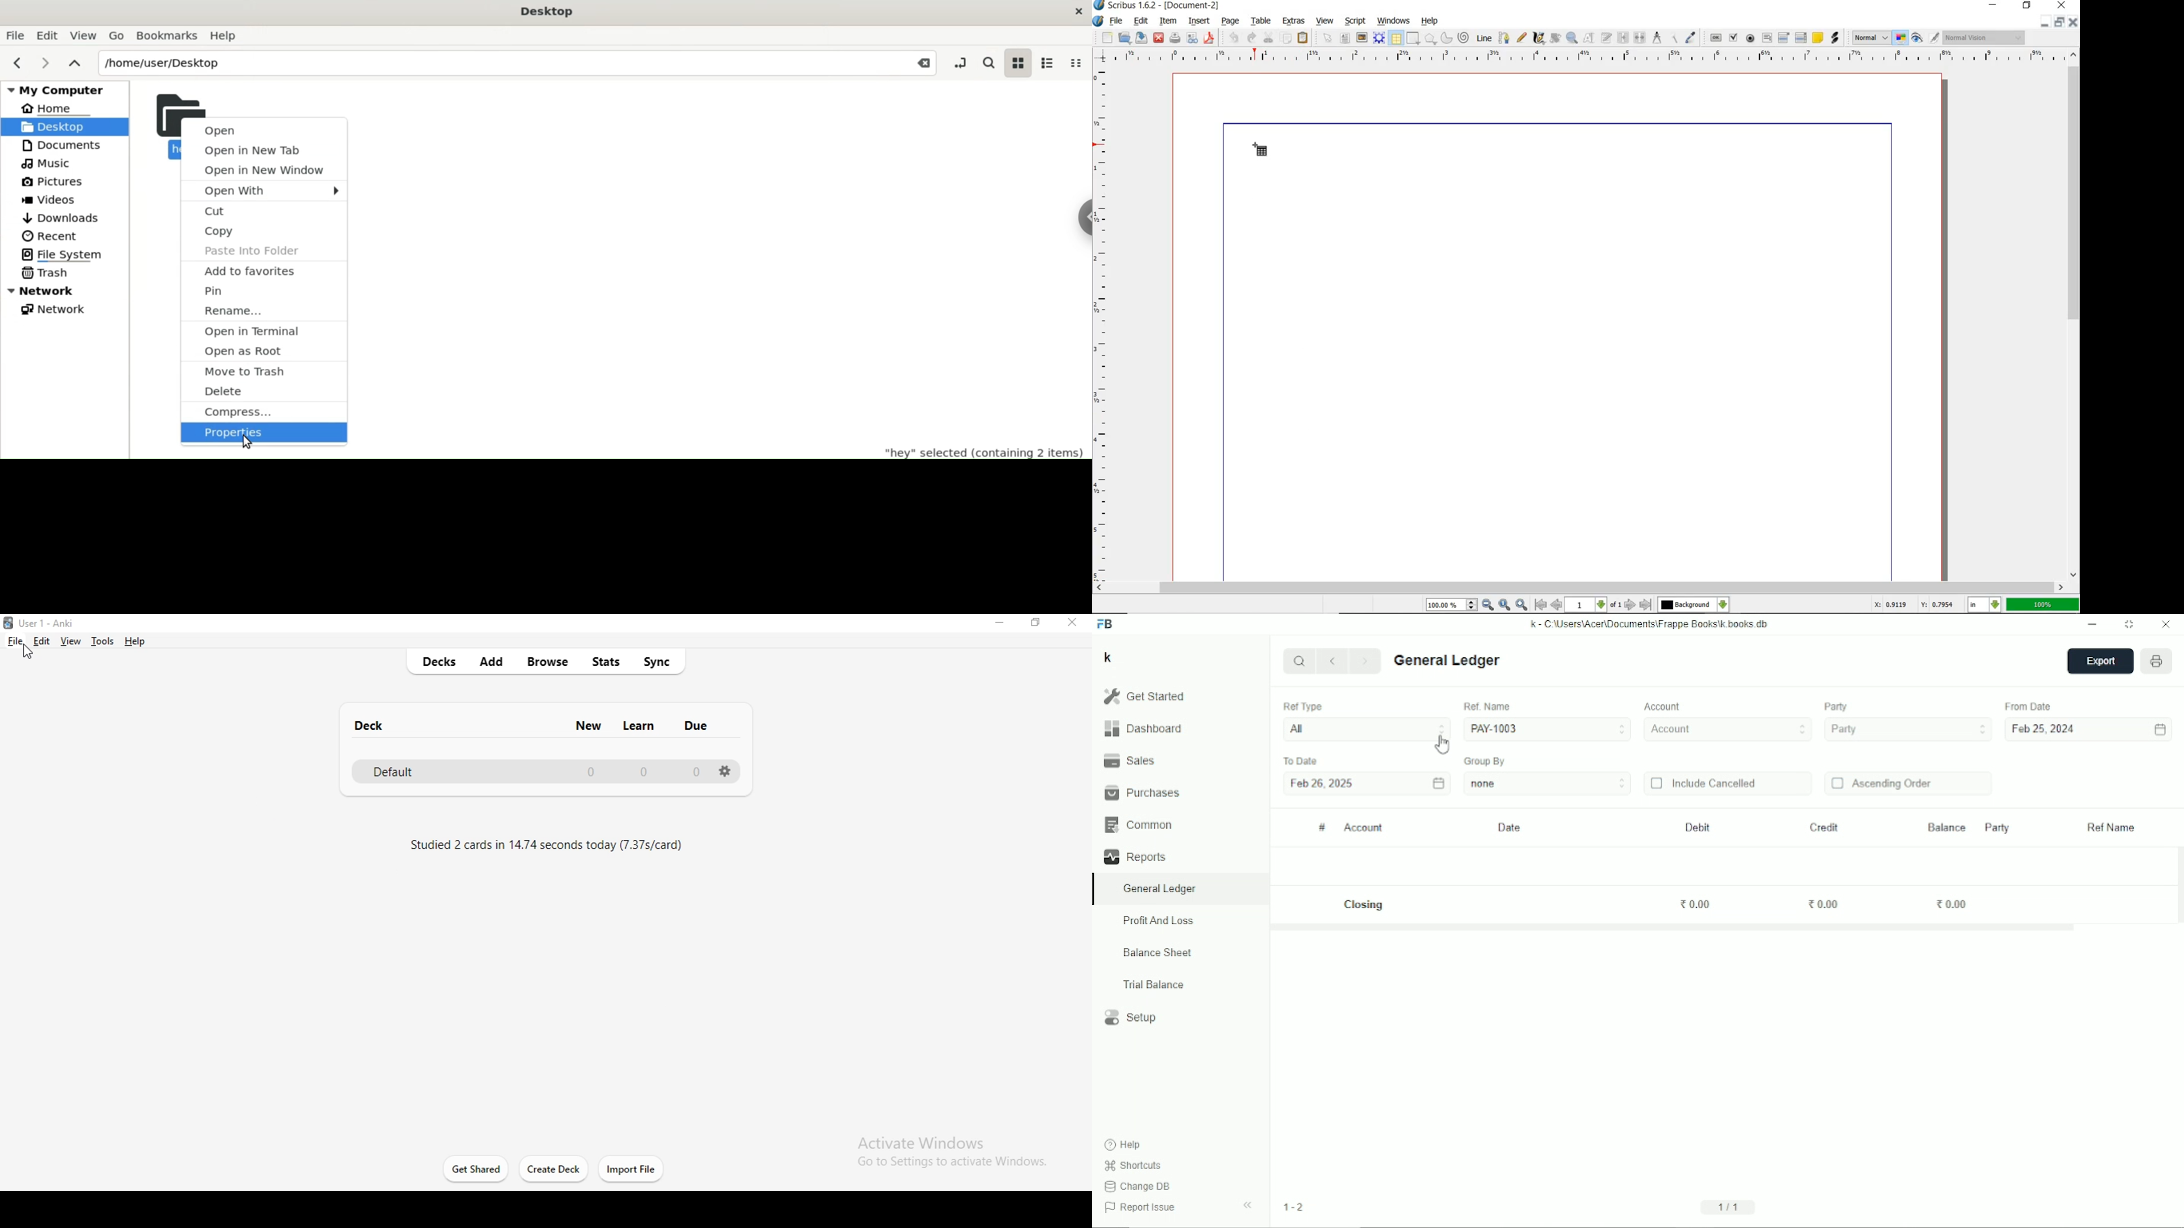 The width and height of the screenshot is (2184, 1232). What do you see at coordinates (550, 662) in the screenshot?
I see `browse` at bounding box center [550, 662].